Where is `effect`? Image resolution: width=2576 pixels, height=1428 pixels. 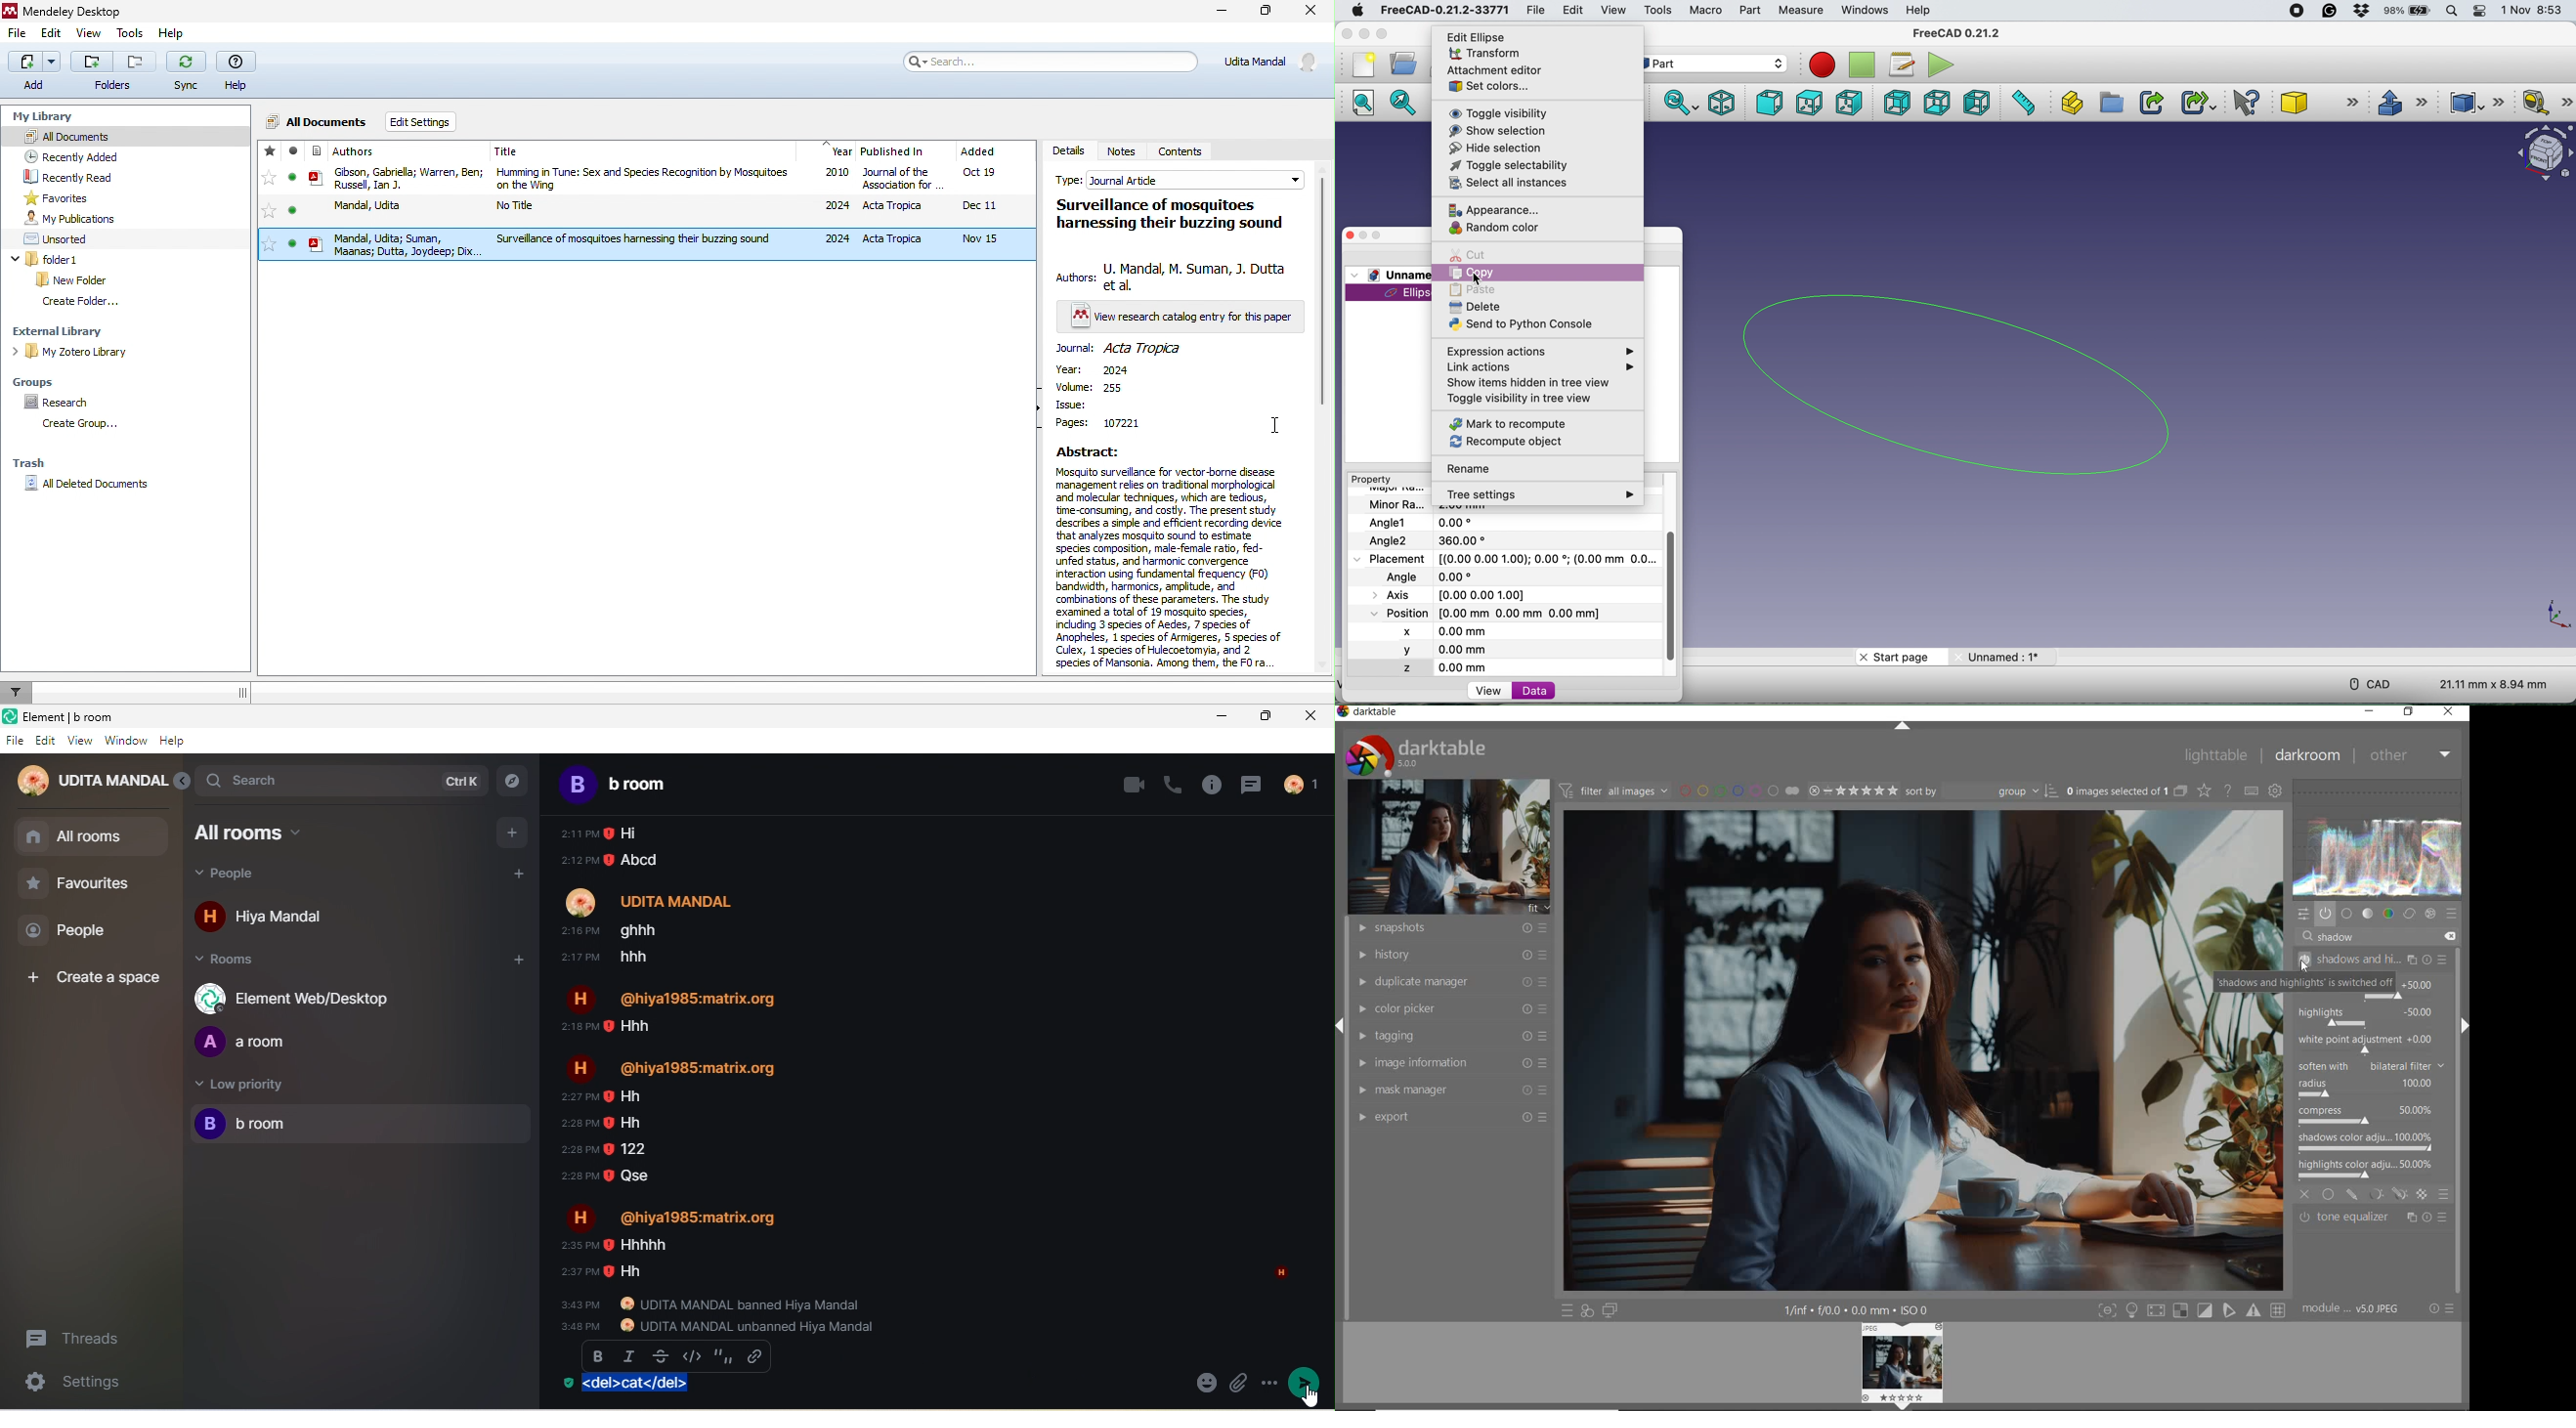 effect is located at coordinates (2432, 914).